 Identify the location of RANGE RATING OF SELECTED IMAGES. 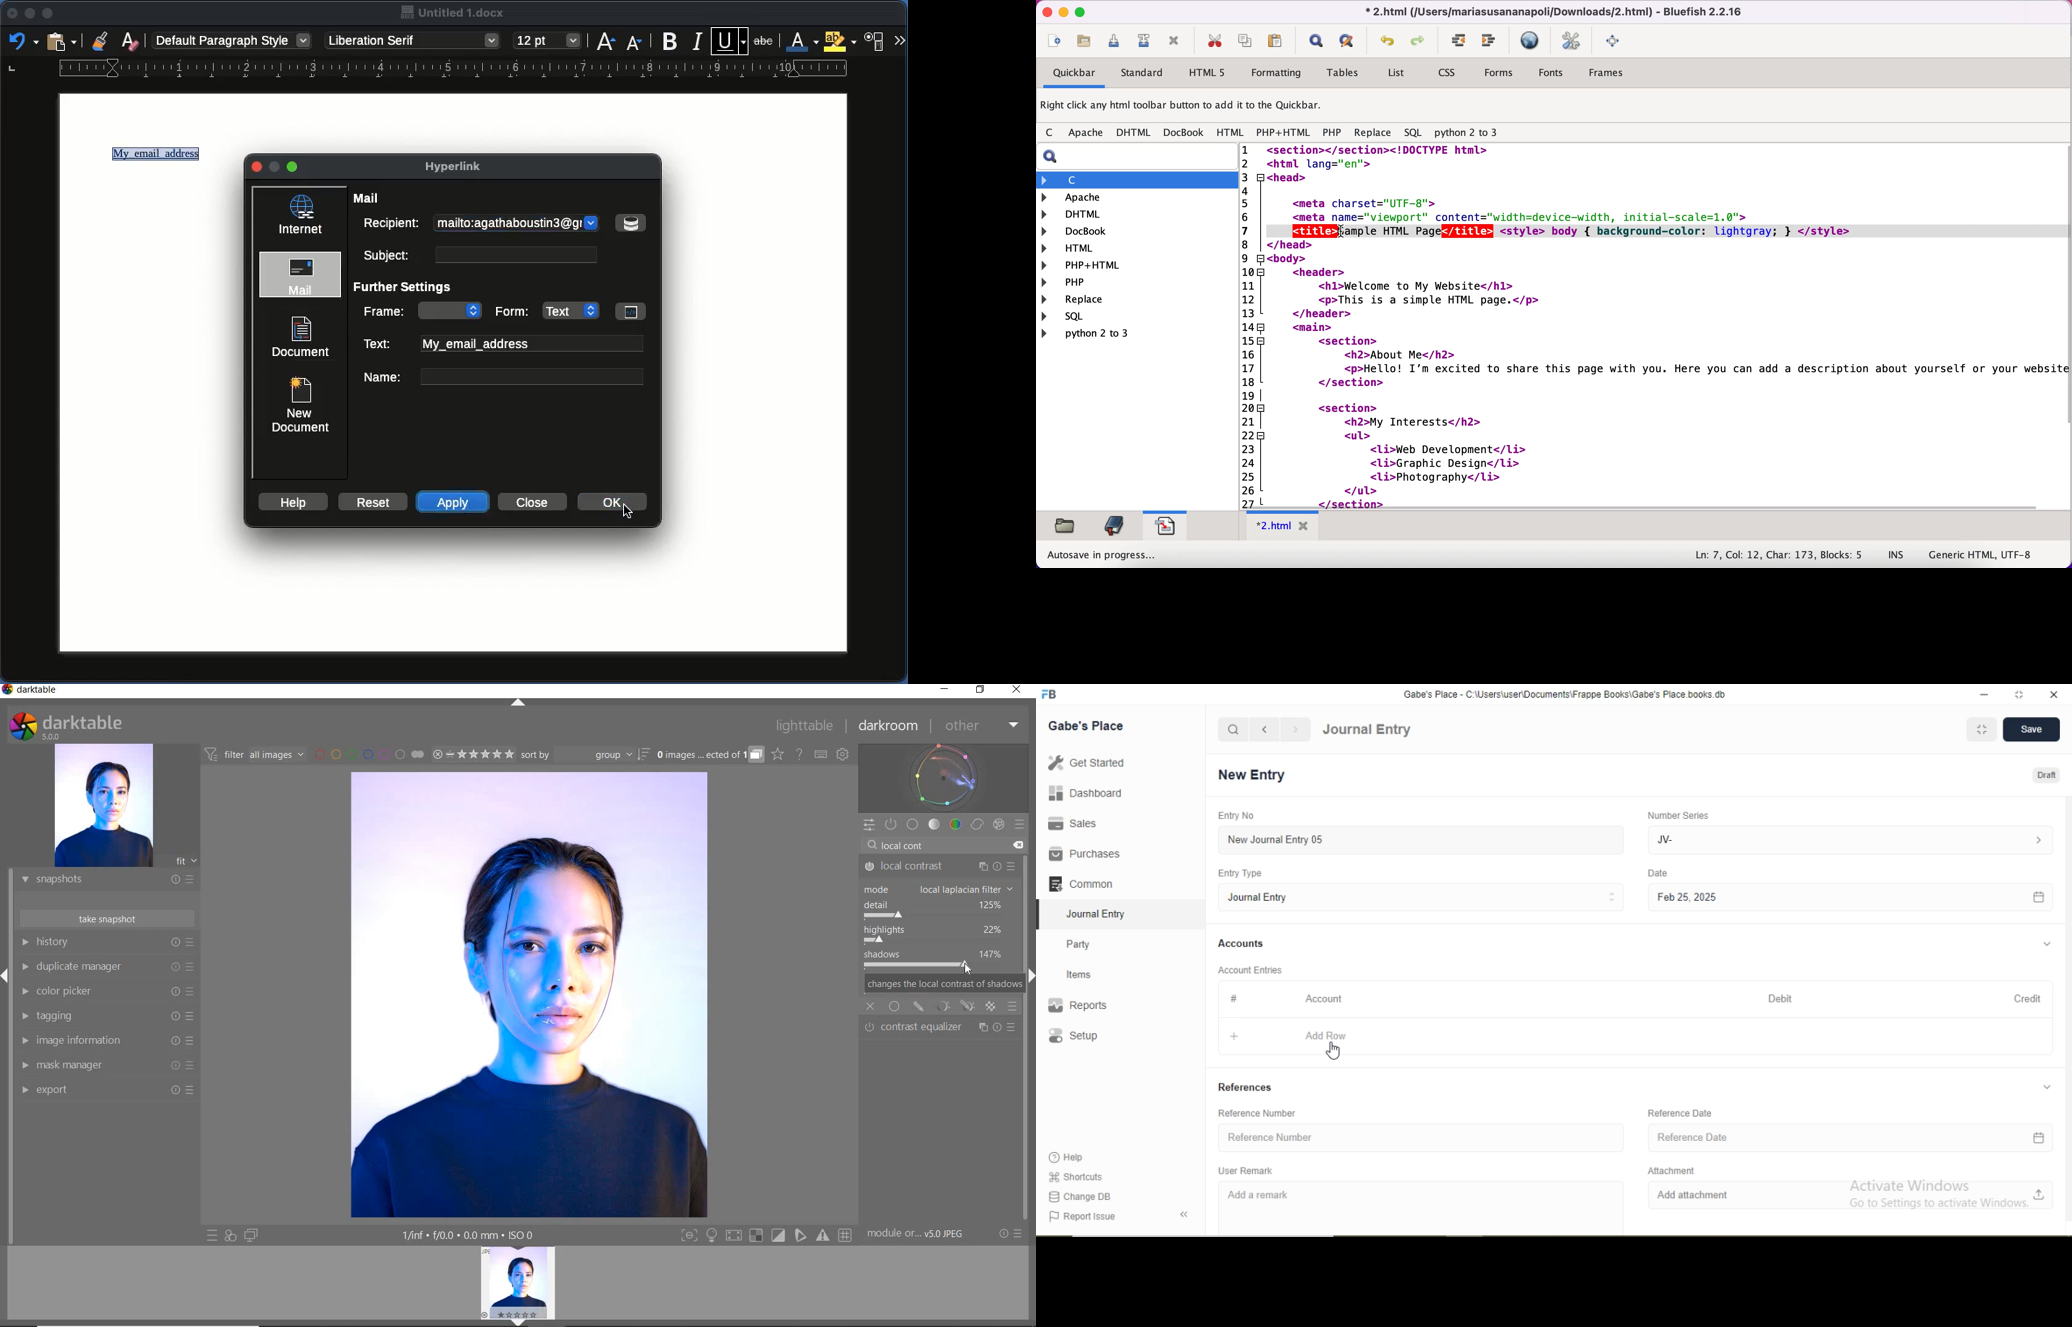
(472, 754).